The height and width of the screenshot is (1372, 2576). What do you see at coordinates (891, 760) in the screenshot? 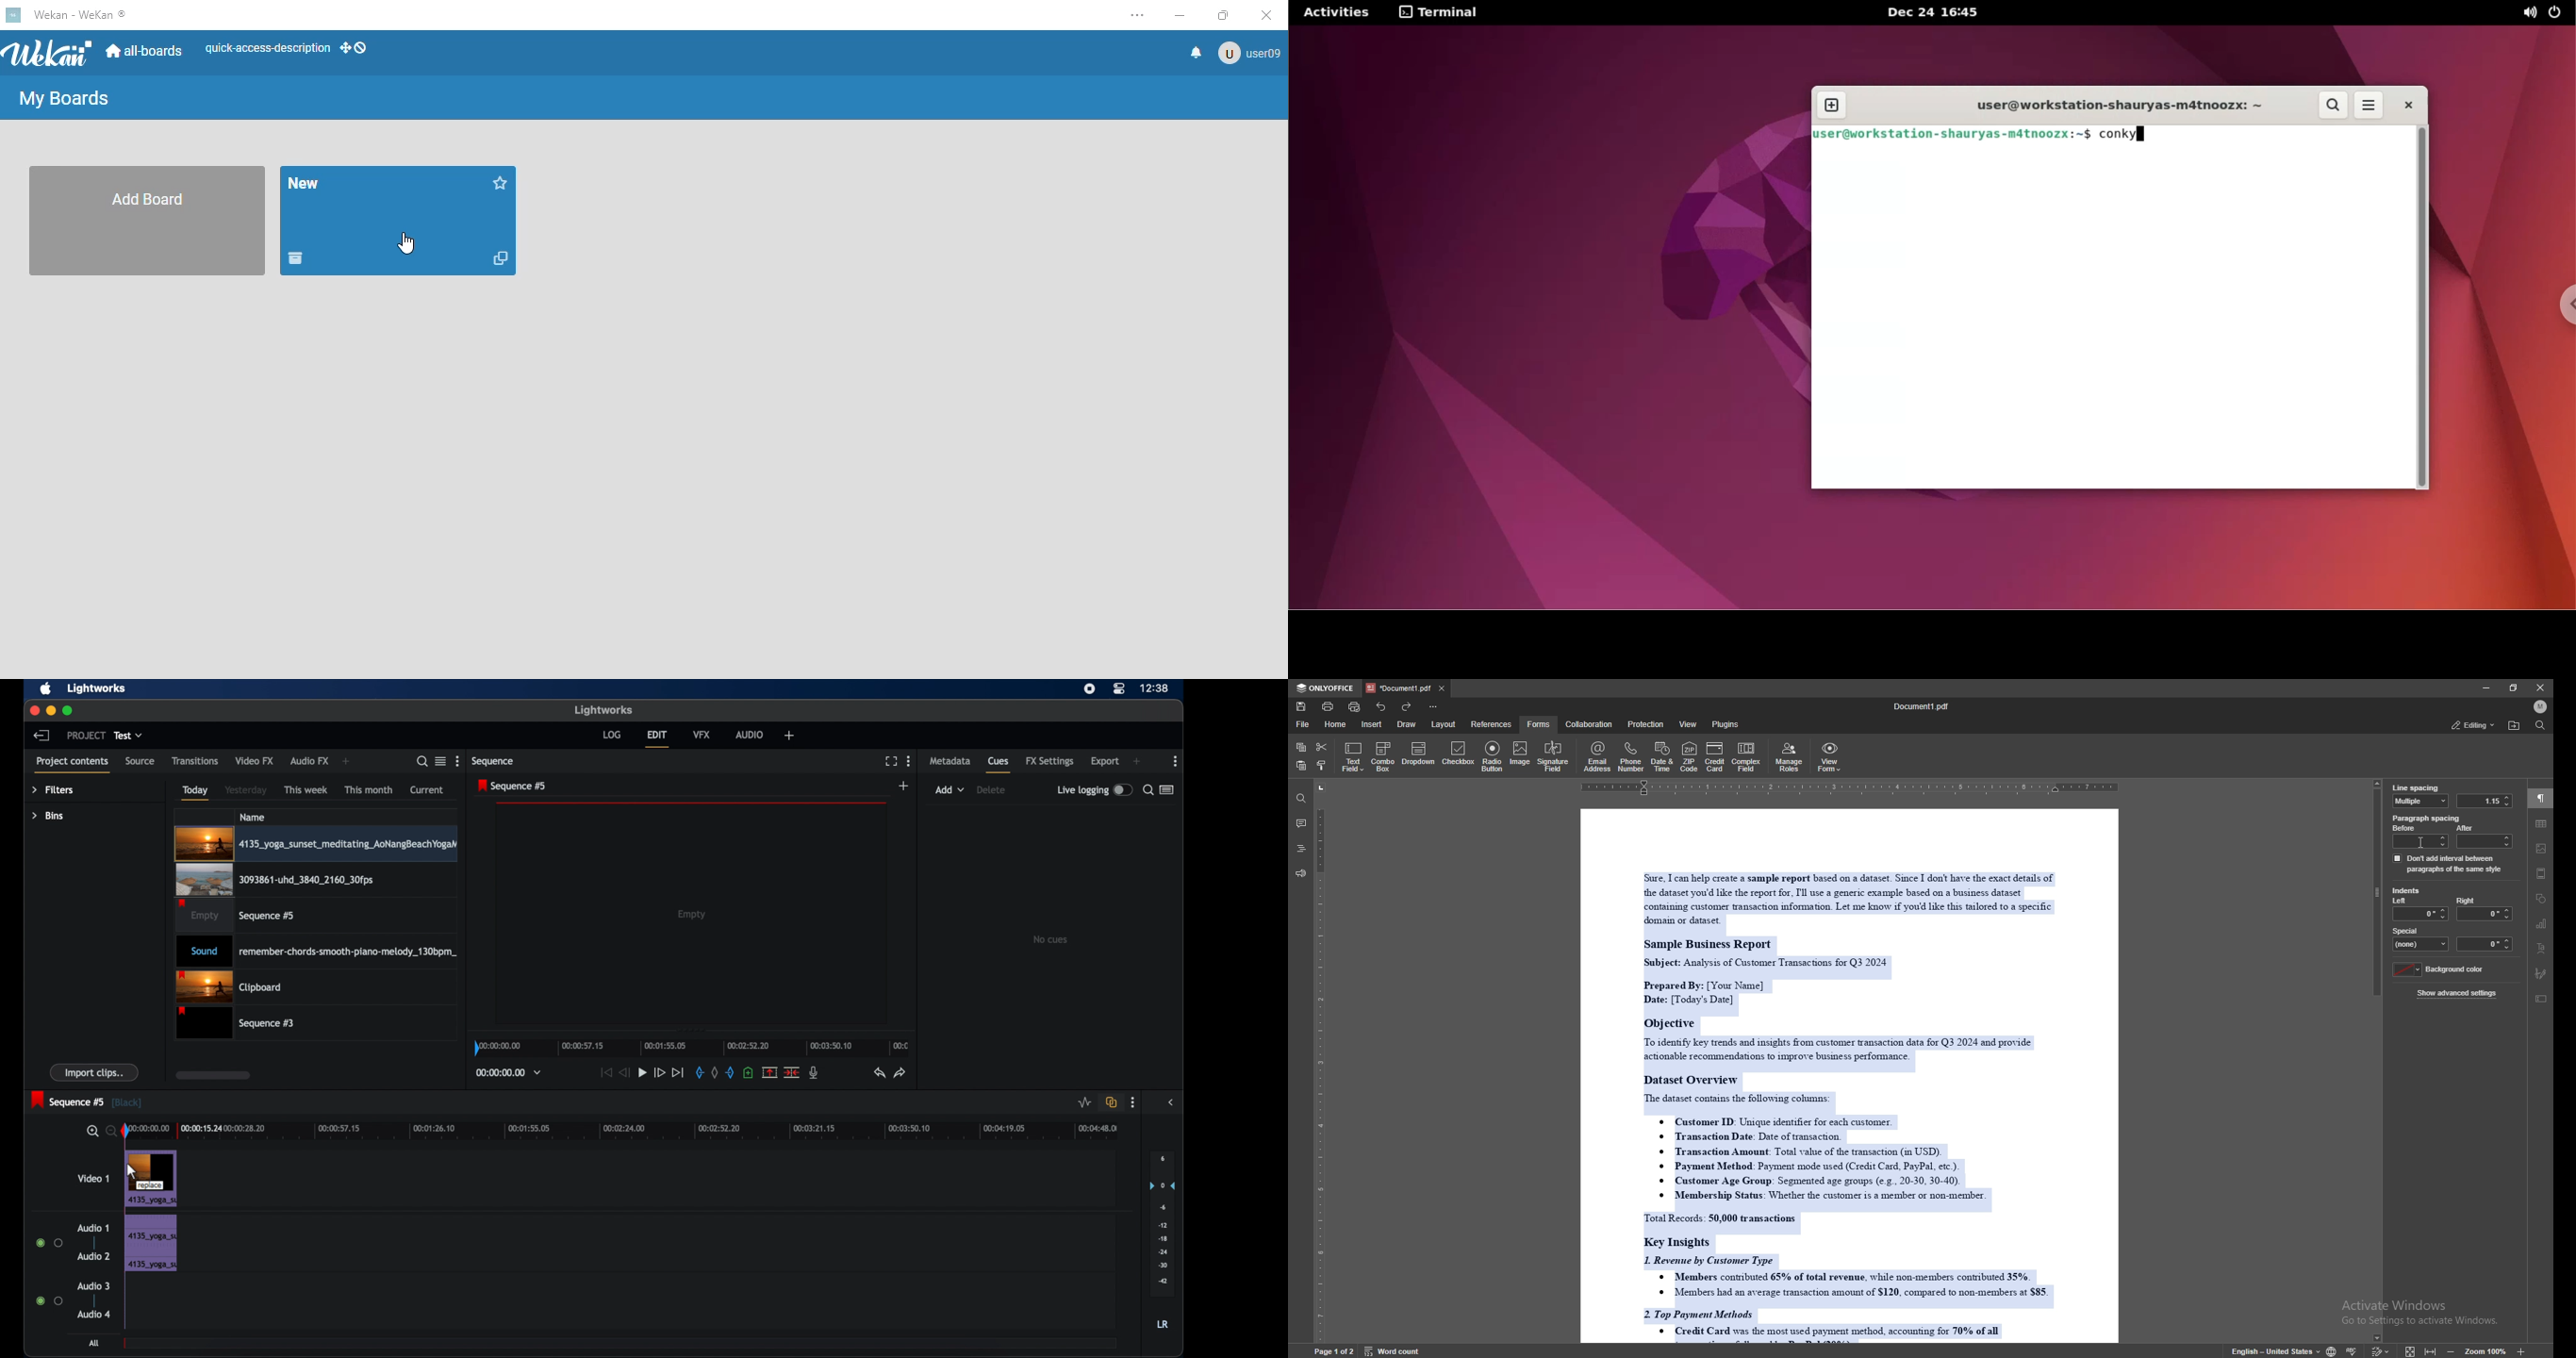
I see `full screen` at bounding box center [891, 760].